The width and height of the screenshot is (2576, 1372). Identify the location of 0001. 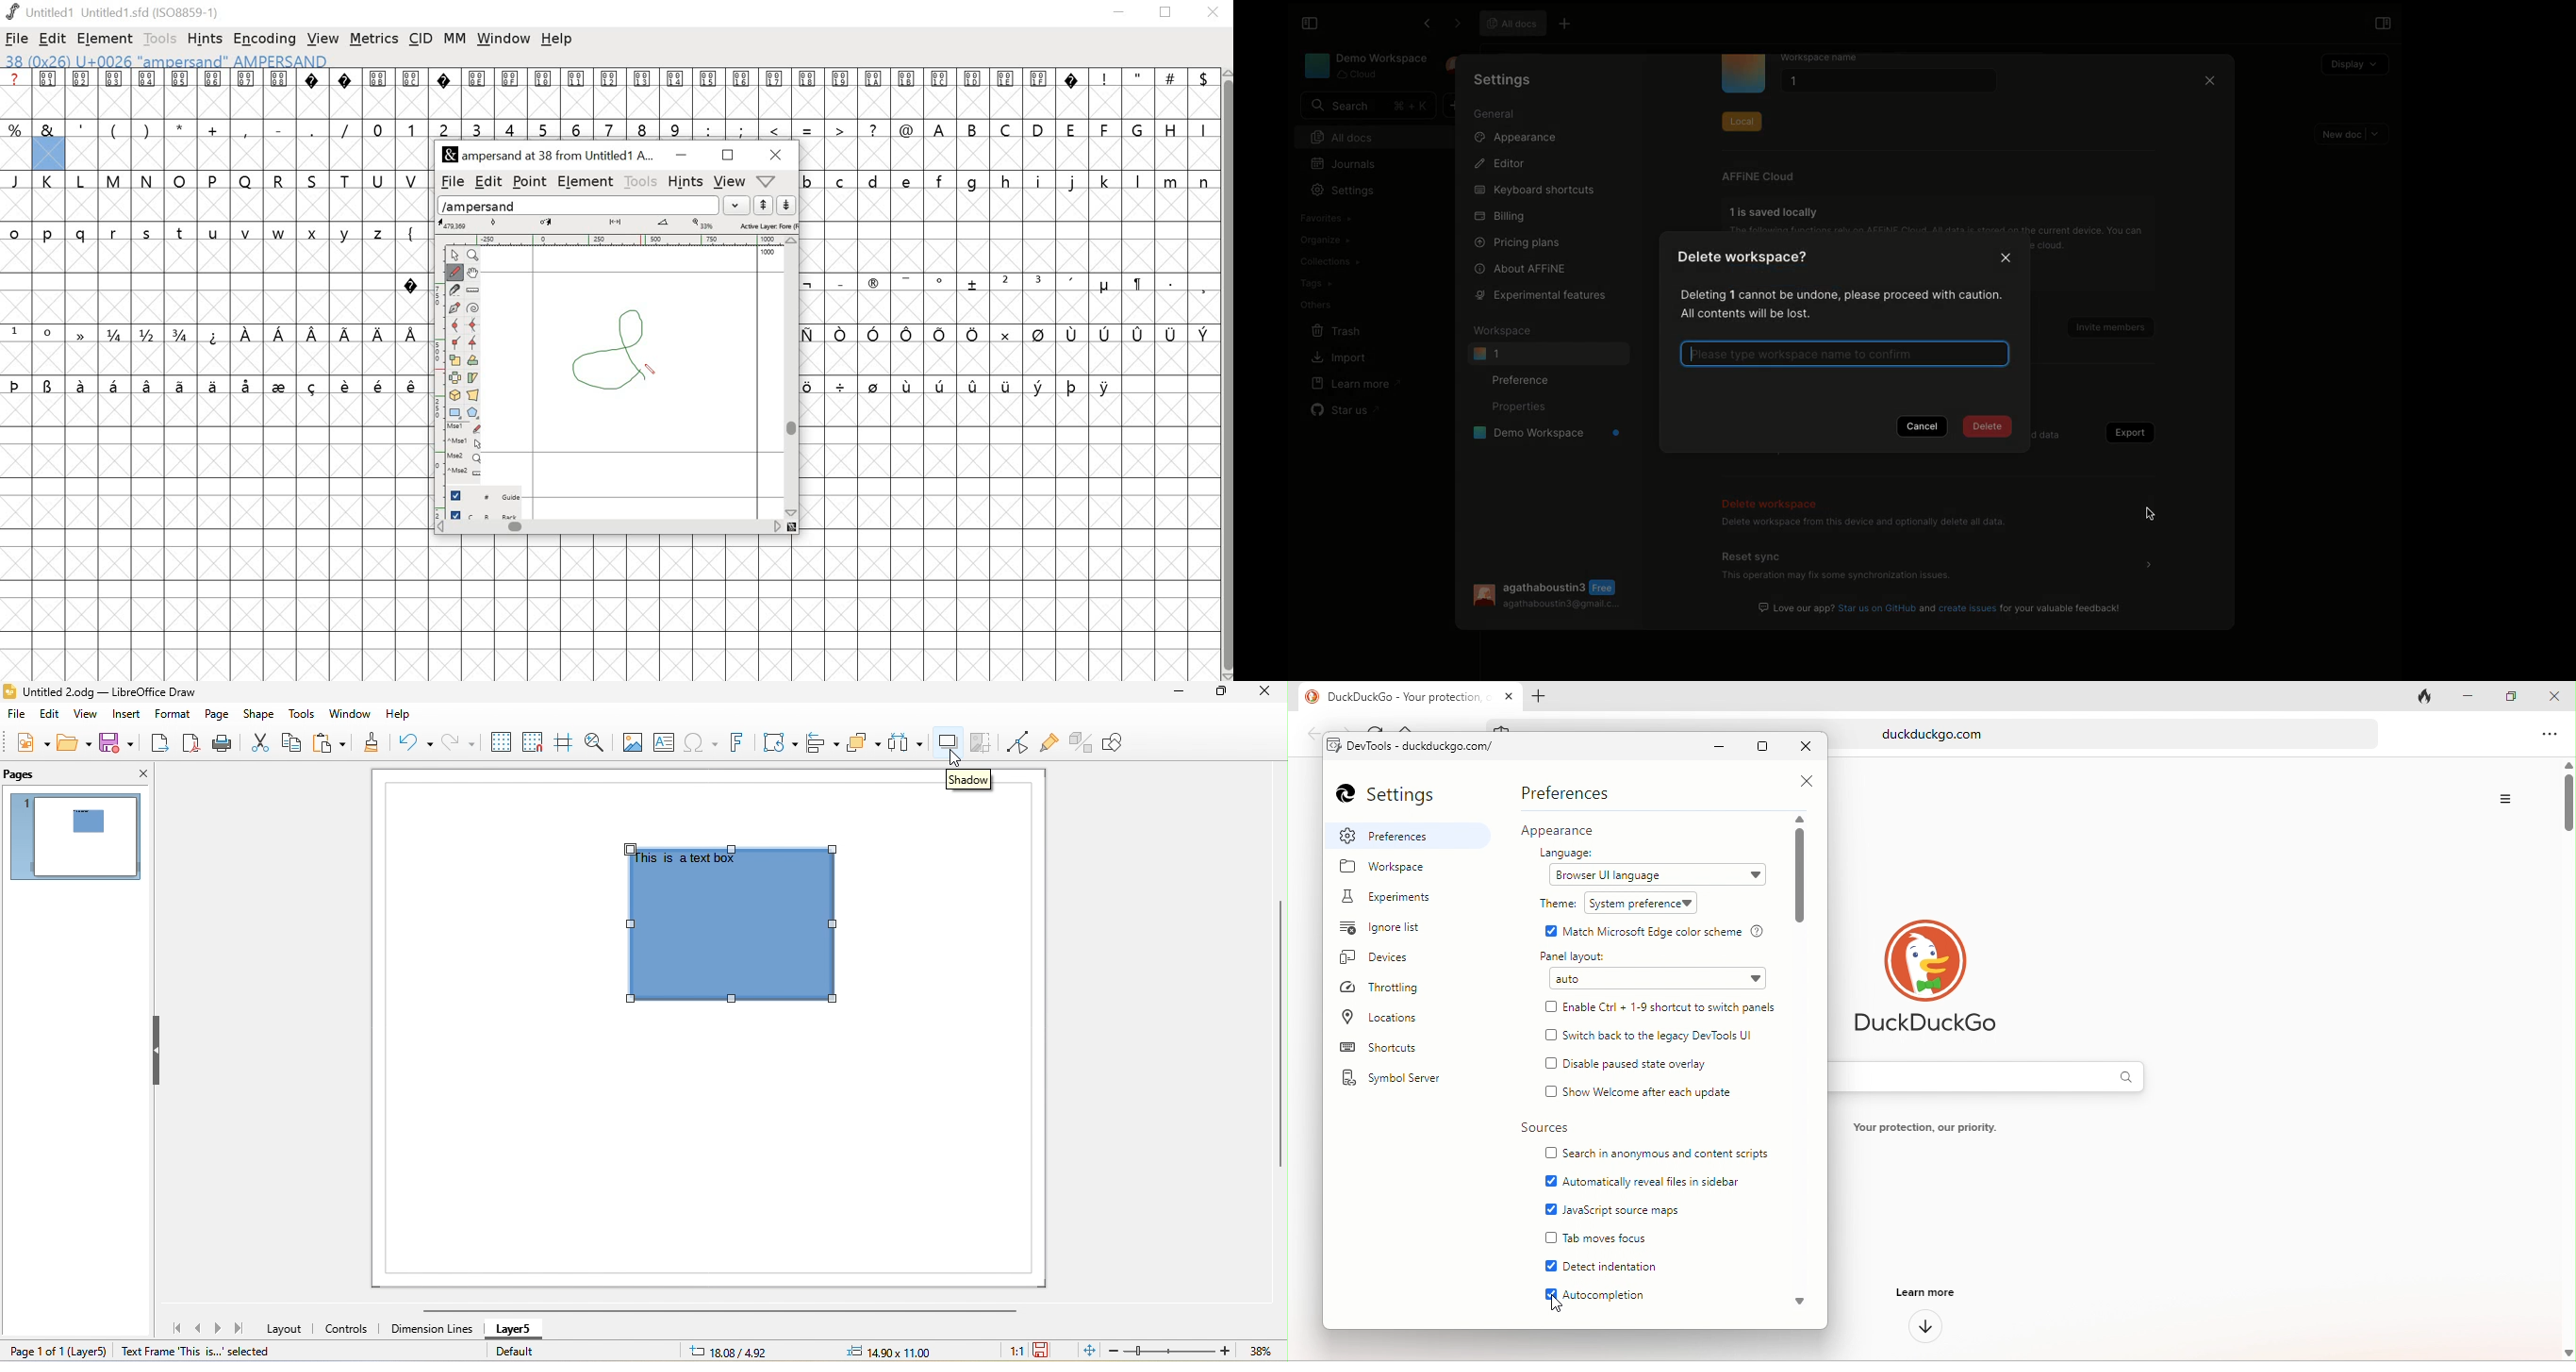
(50, 94).